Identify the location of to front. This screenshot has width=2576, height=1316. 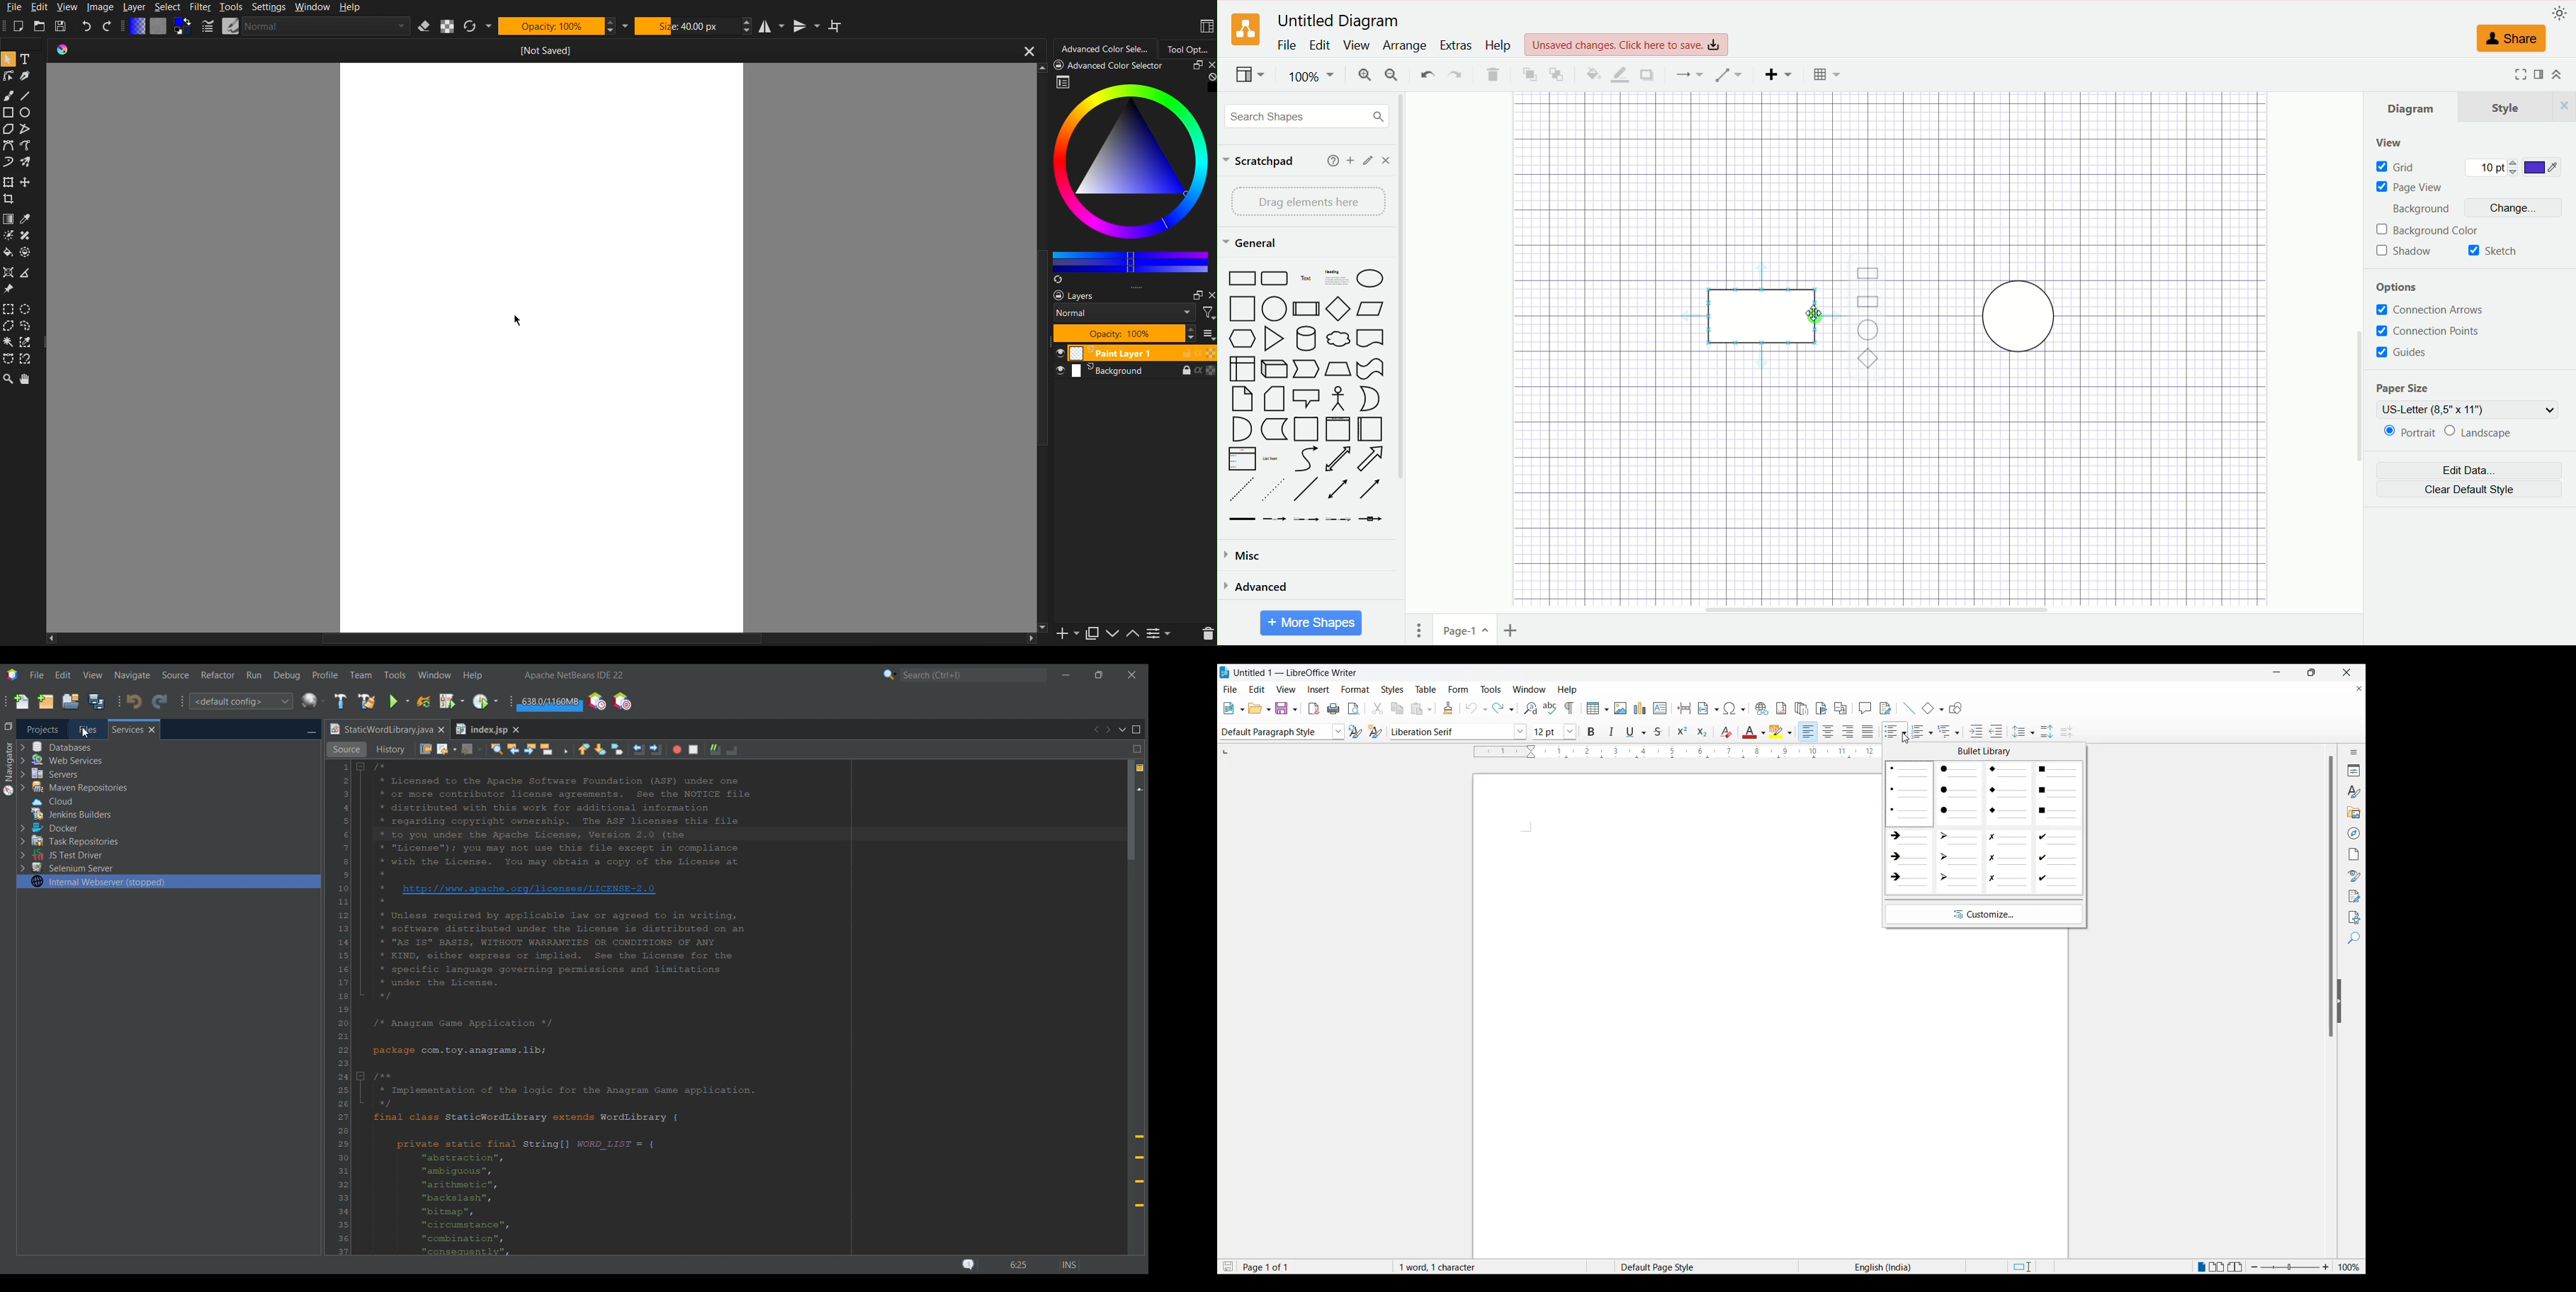
(1529, 73).